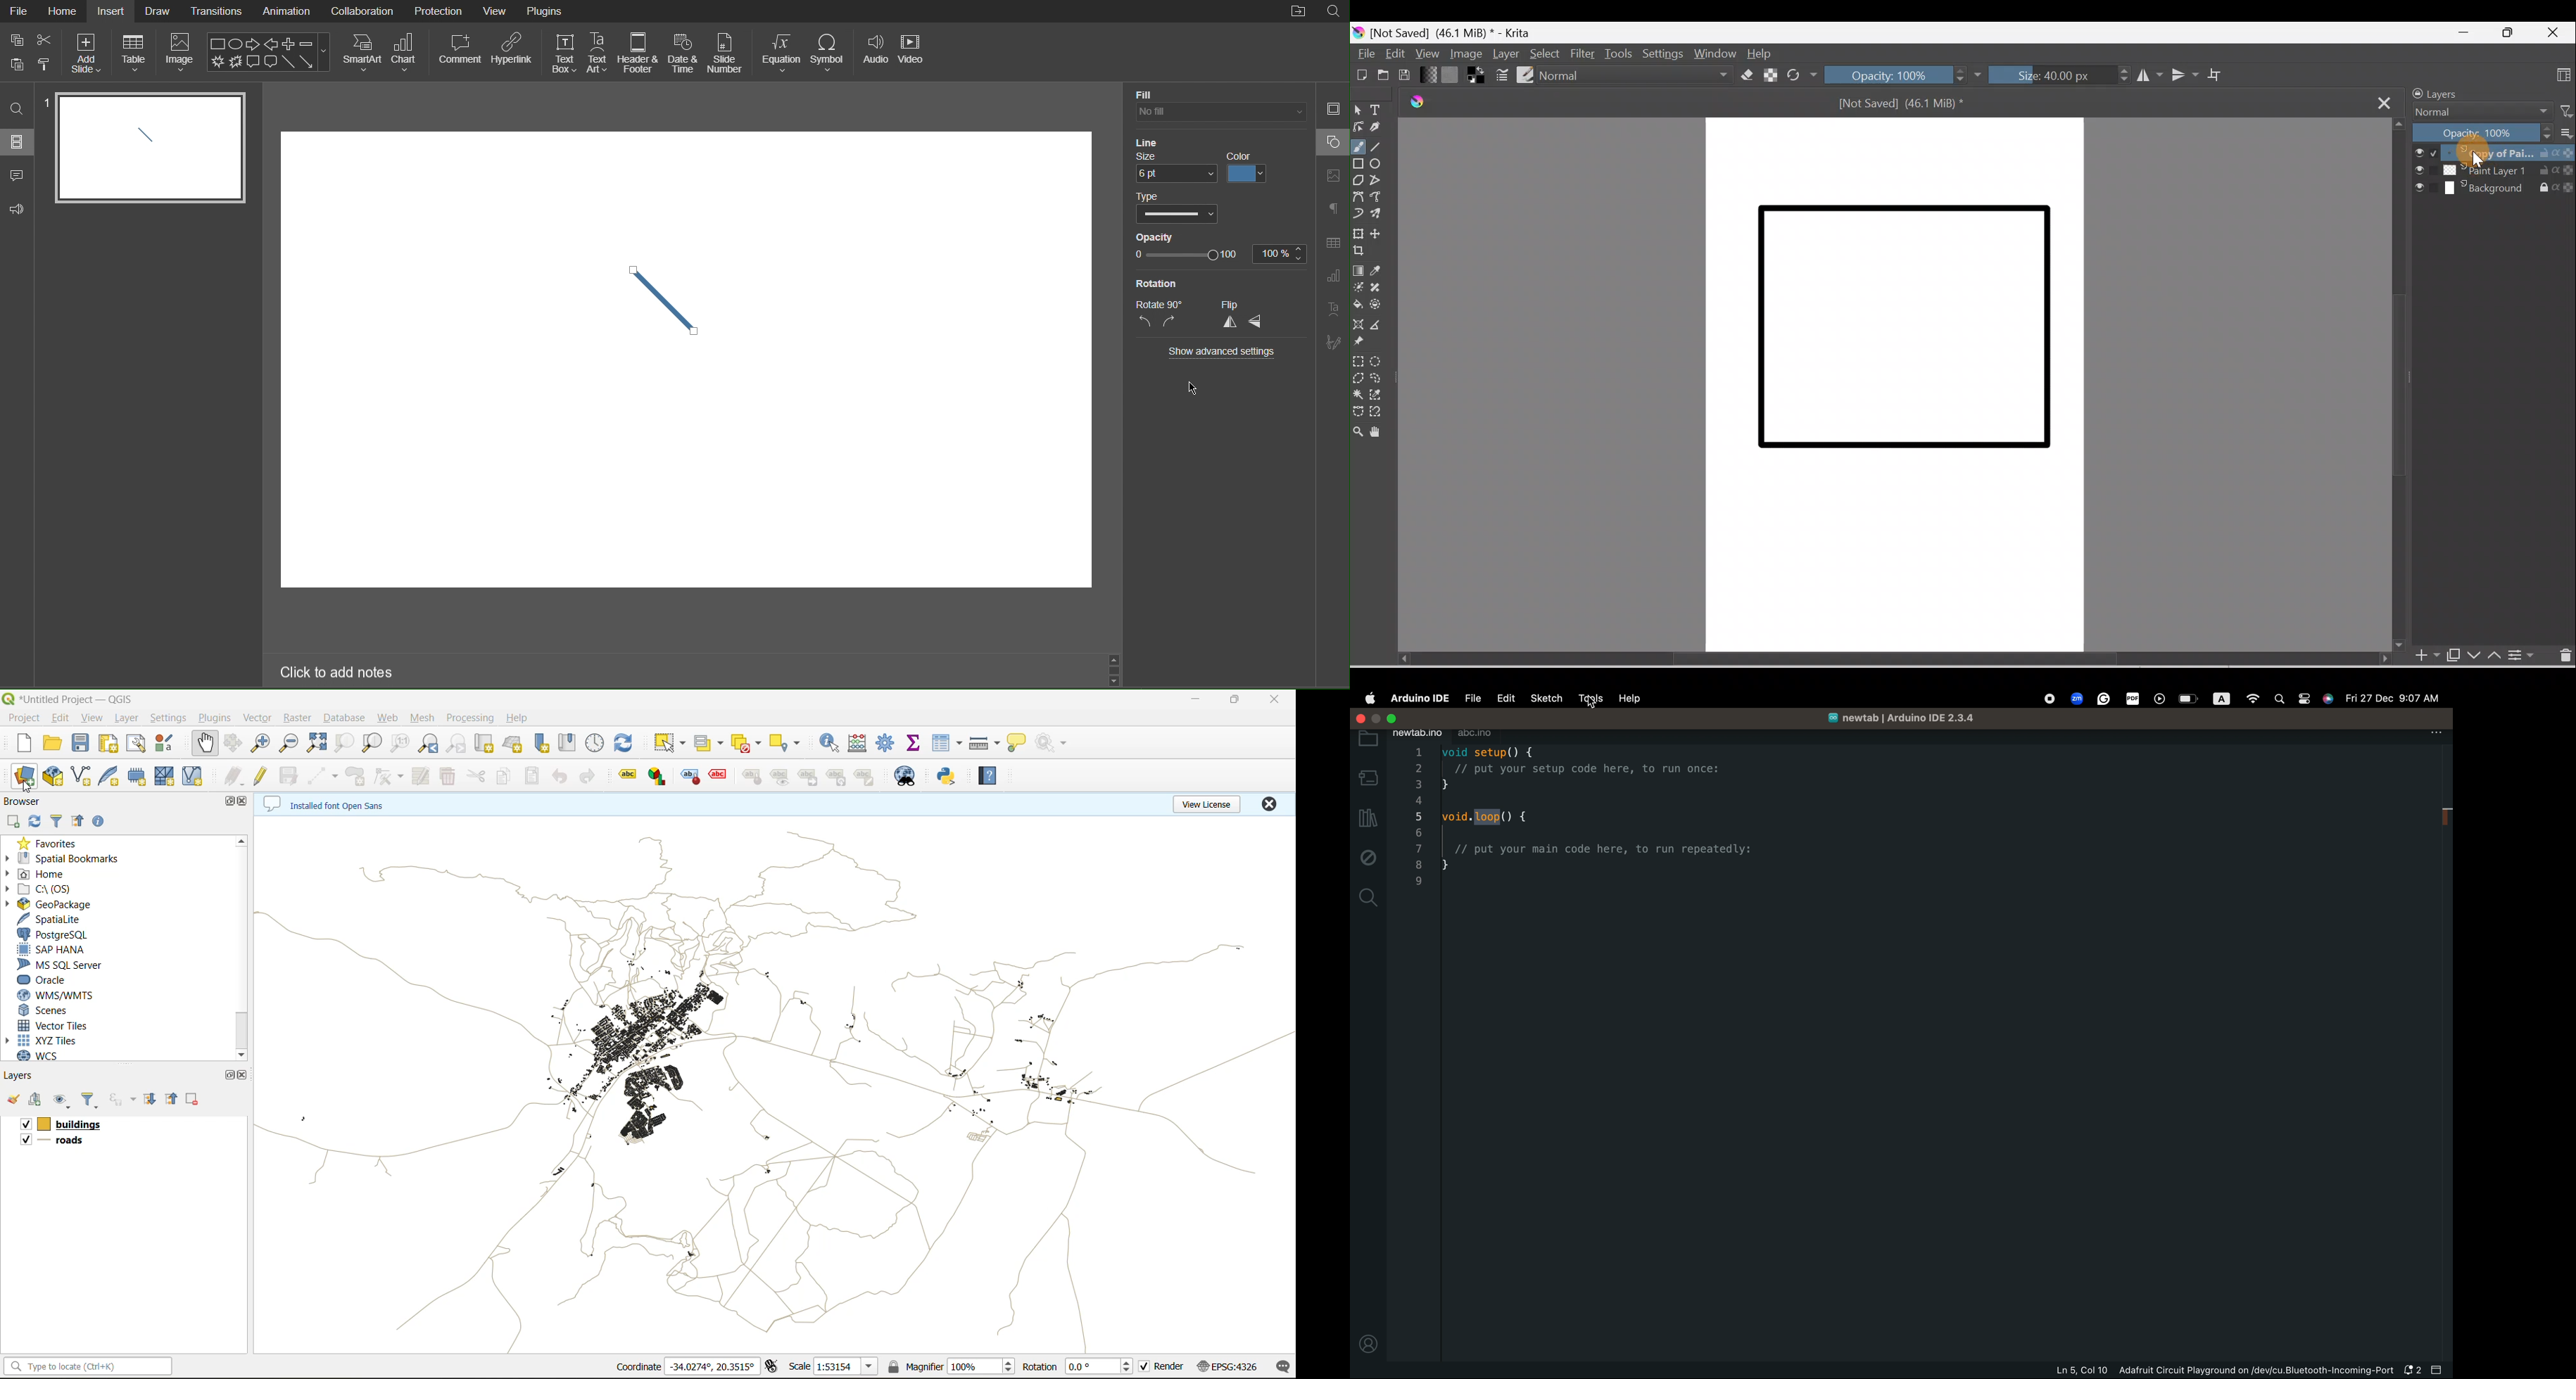  I want to click on new spatial bookmark, so click(543, 743).